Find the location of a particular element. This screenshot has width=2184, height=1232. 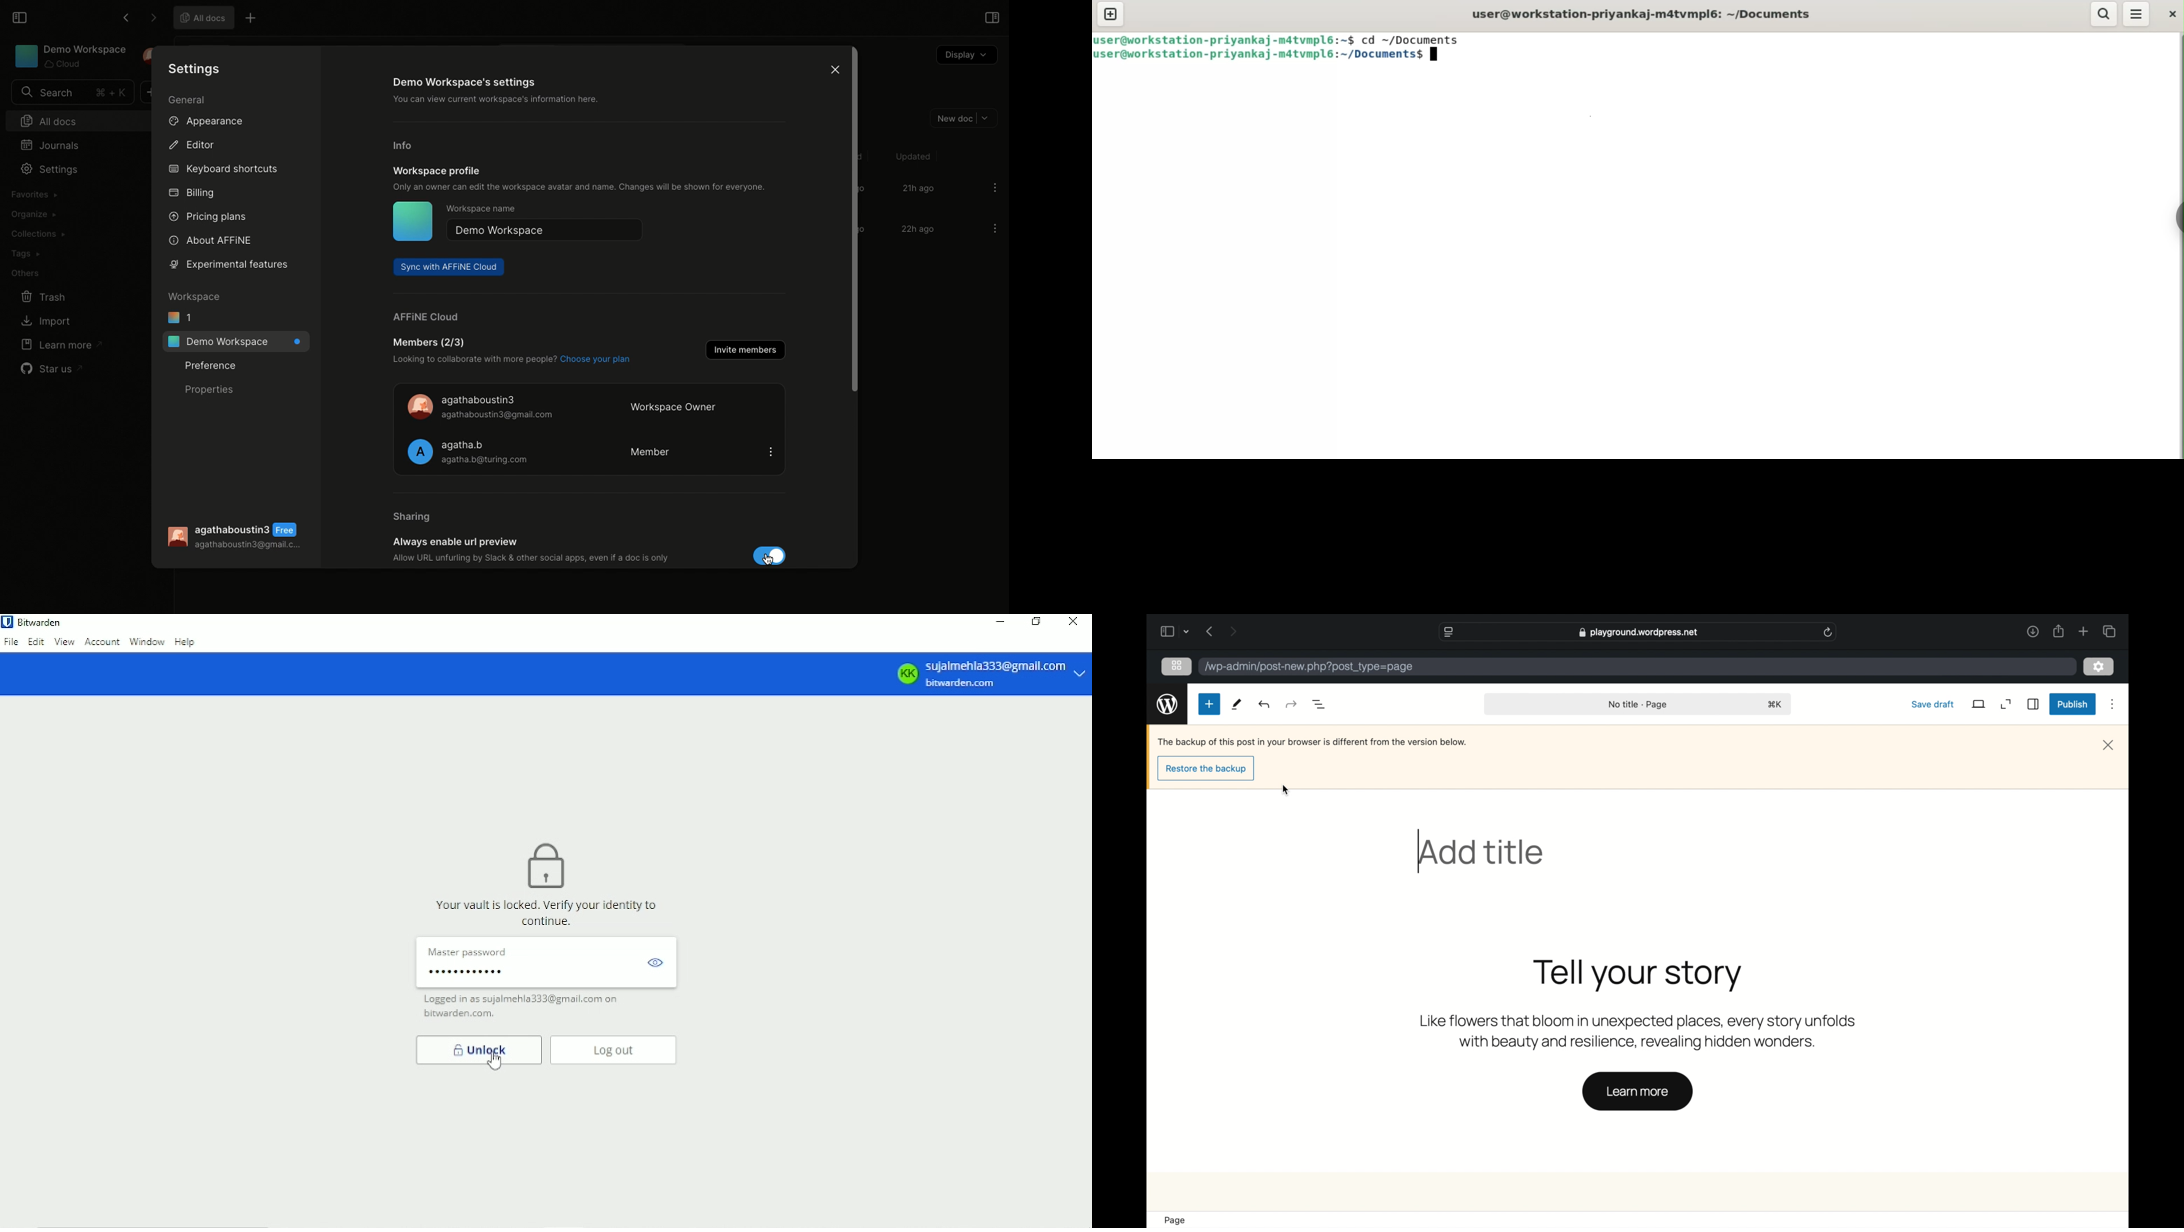

Cursor is located at coordinates (496, 1063).